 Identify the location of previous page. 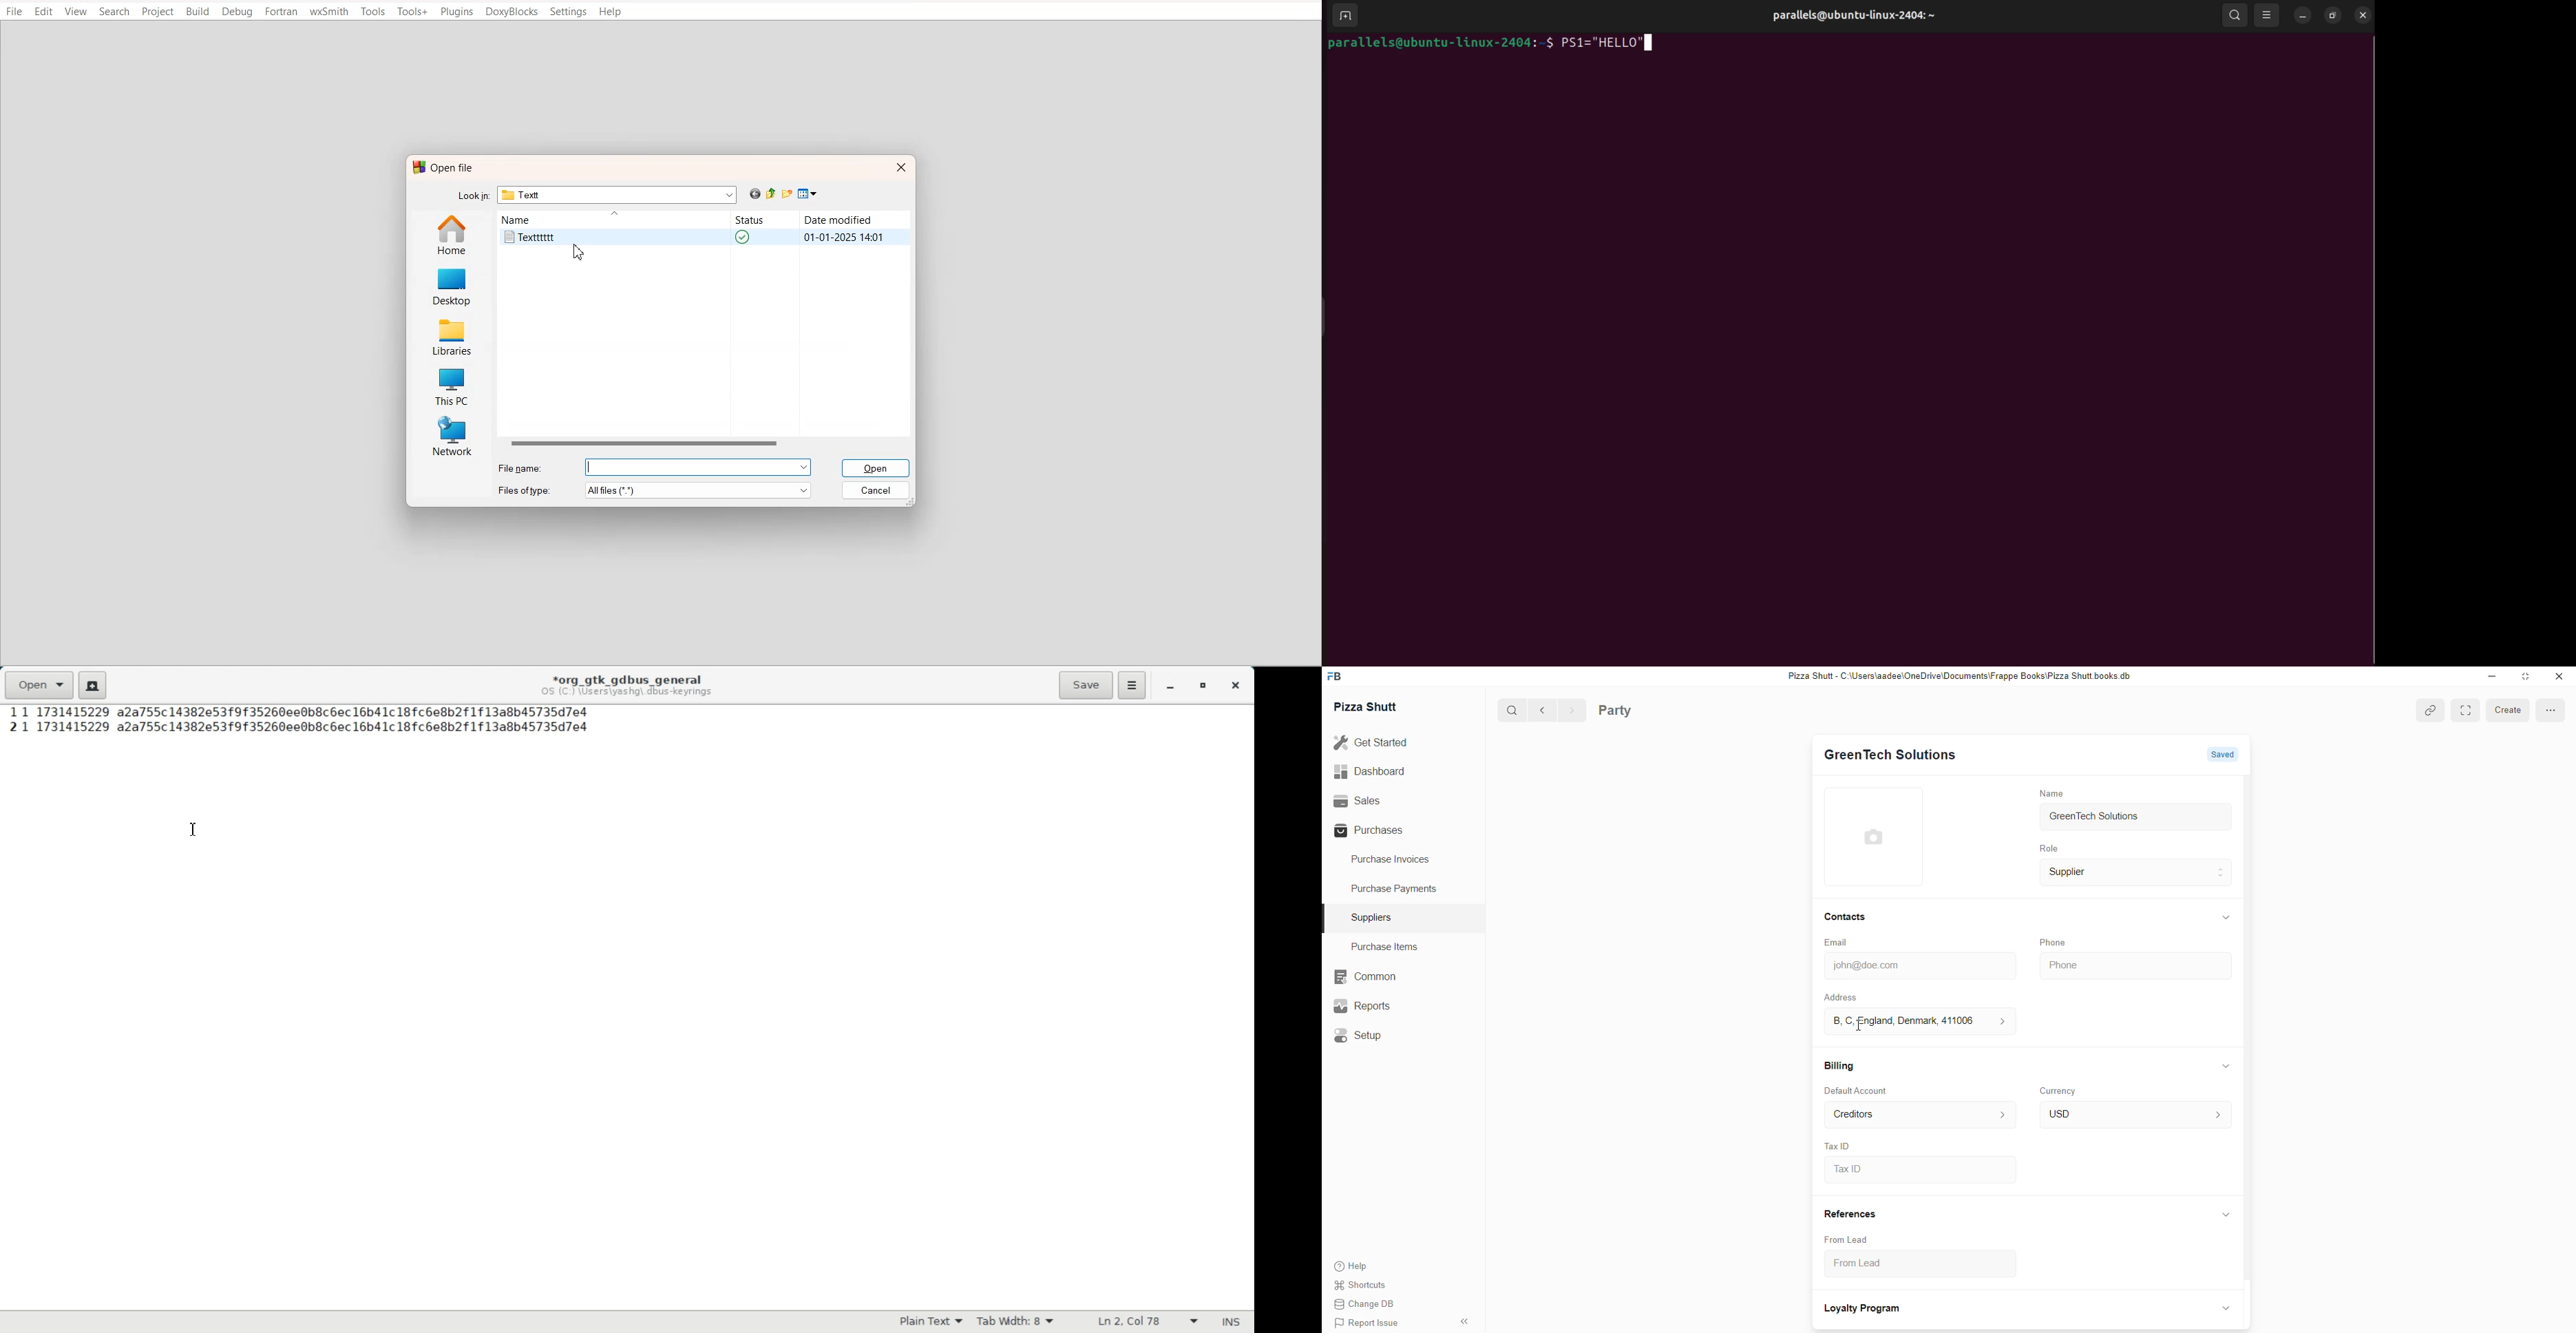
(1540, 710).